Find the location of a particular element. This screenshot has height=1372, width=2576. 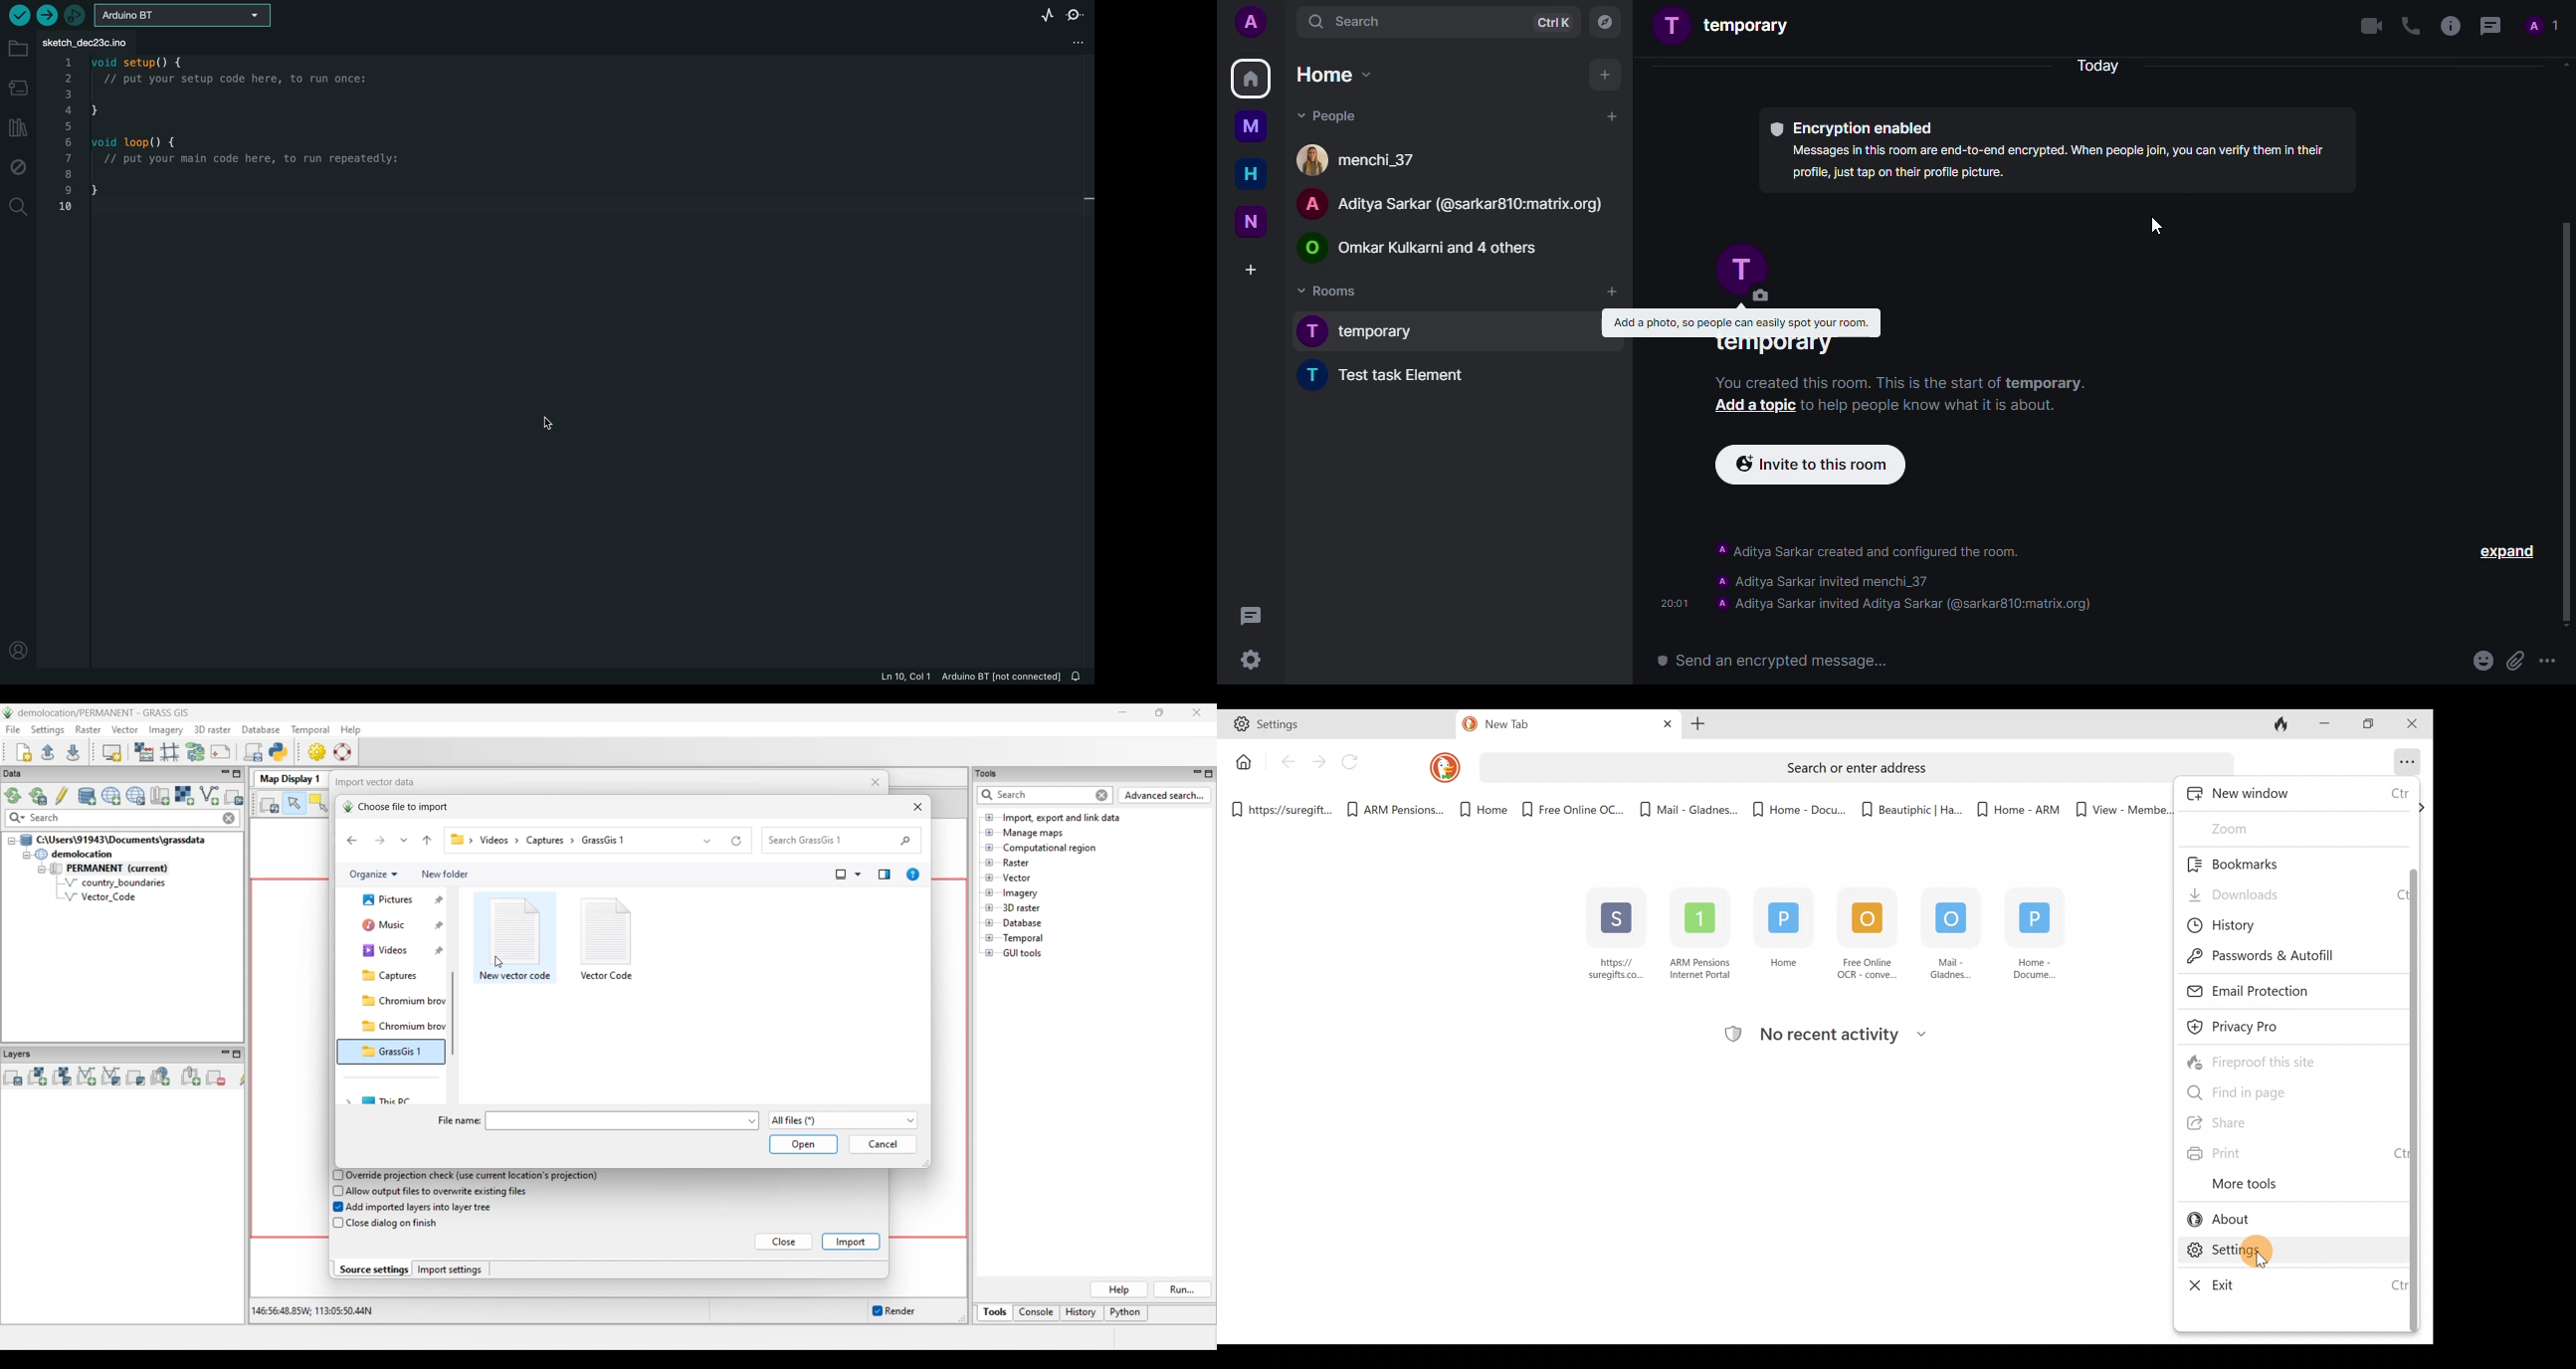

debug is located at coordinates (19, 168).